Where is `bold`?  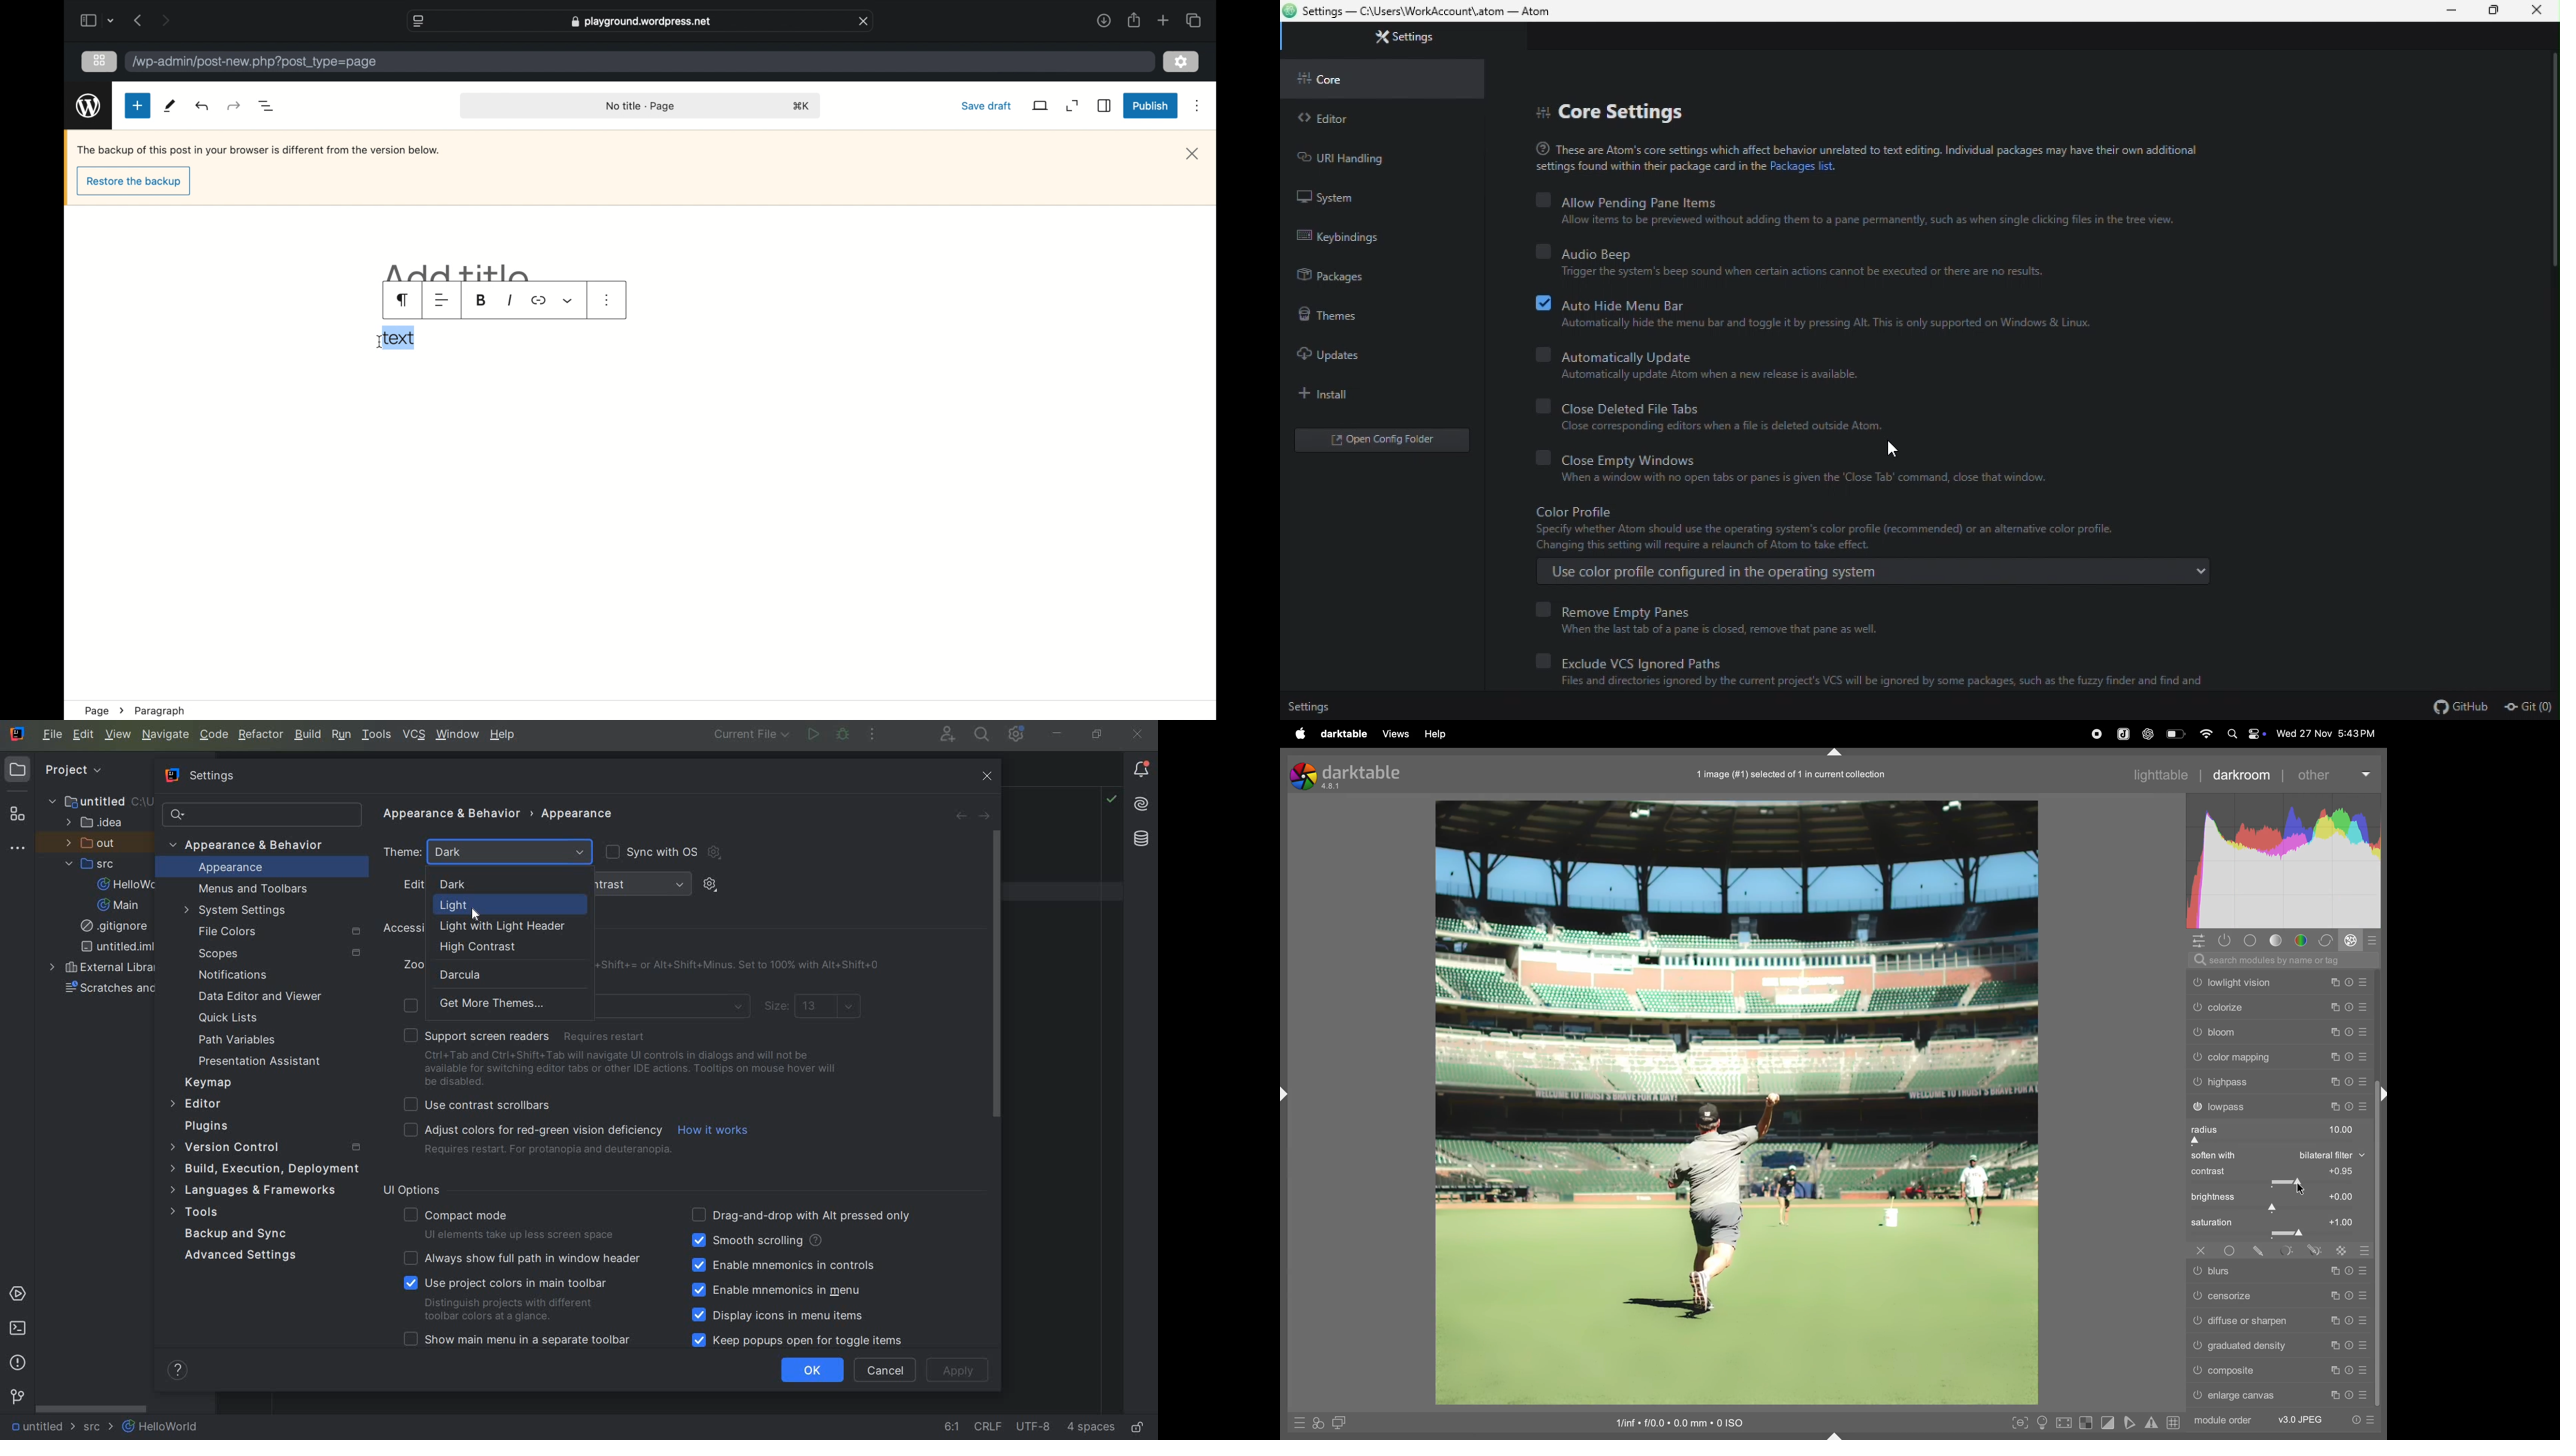
bold is located at coordinates (481, 299).